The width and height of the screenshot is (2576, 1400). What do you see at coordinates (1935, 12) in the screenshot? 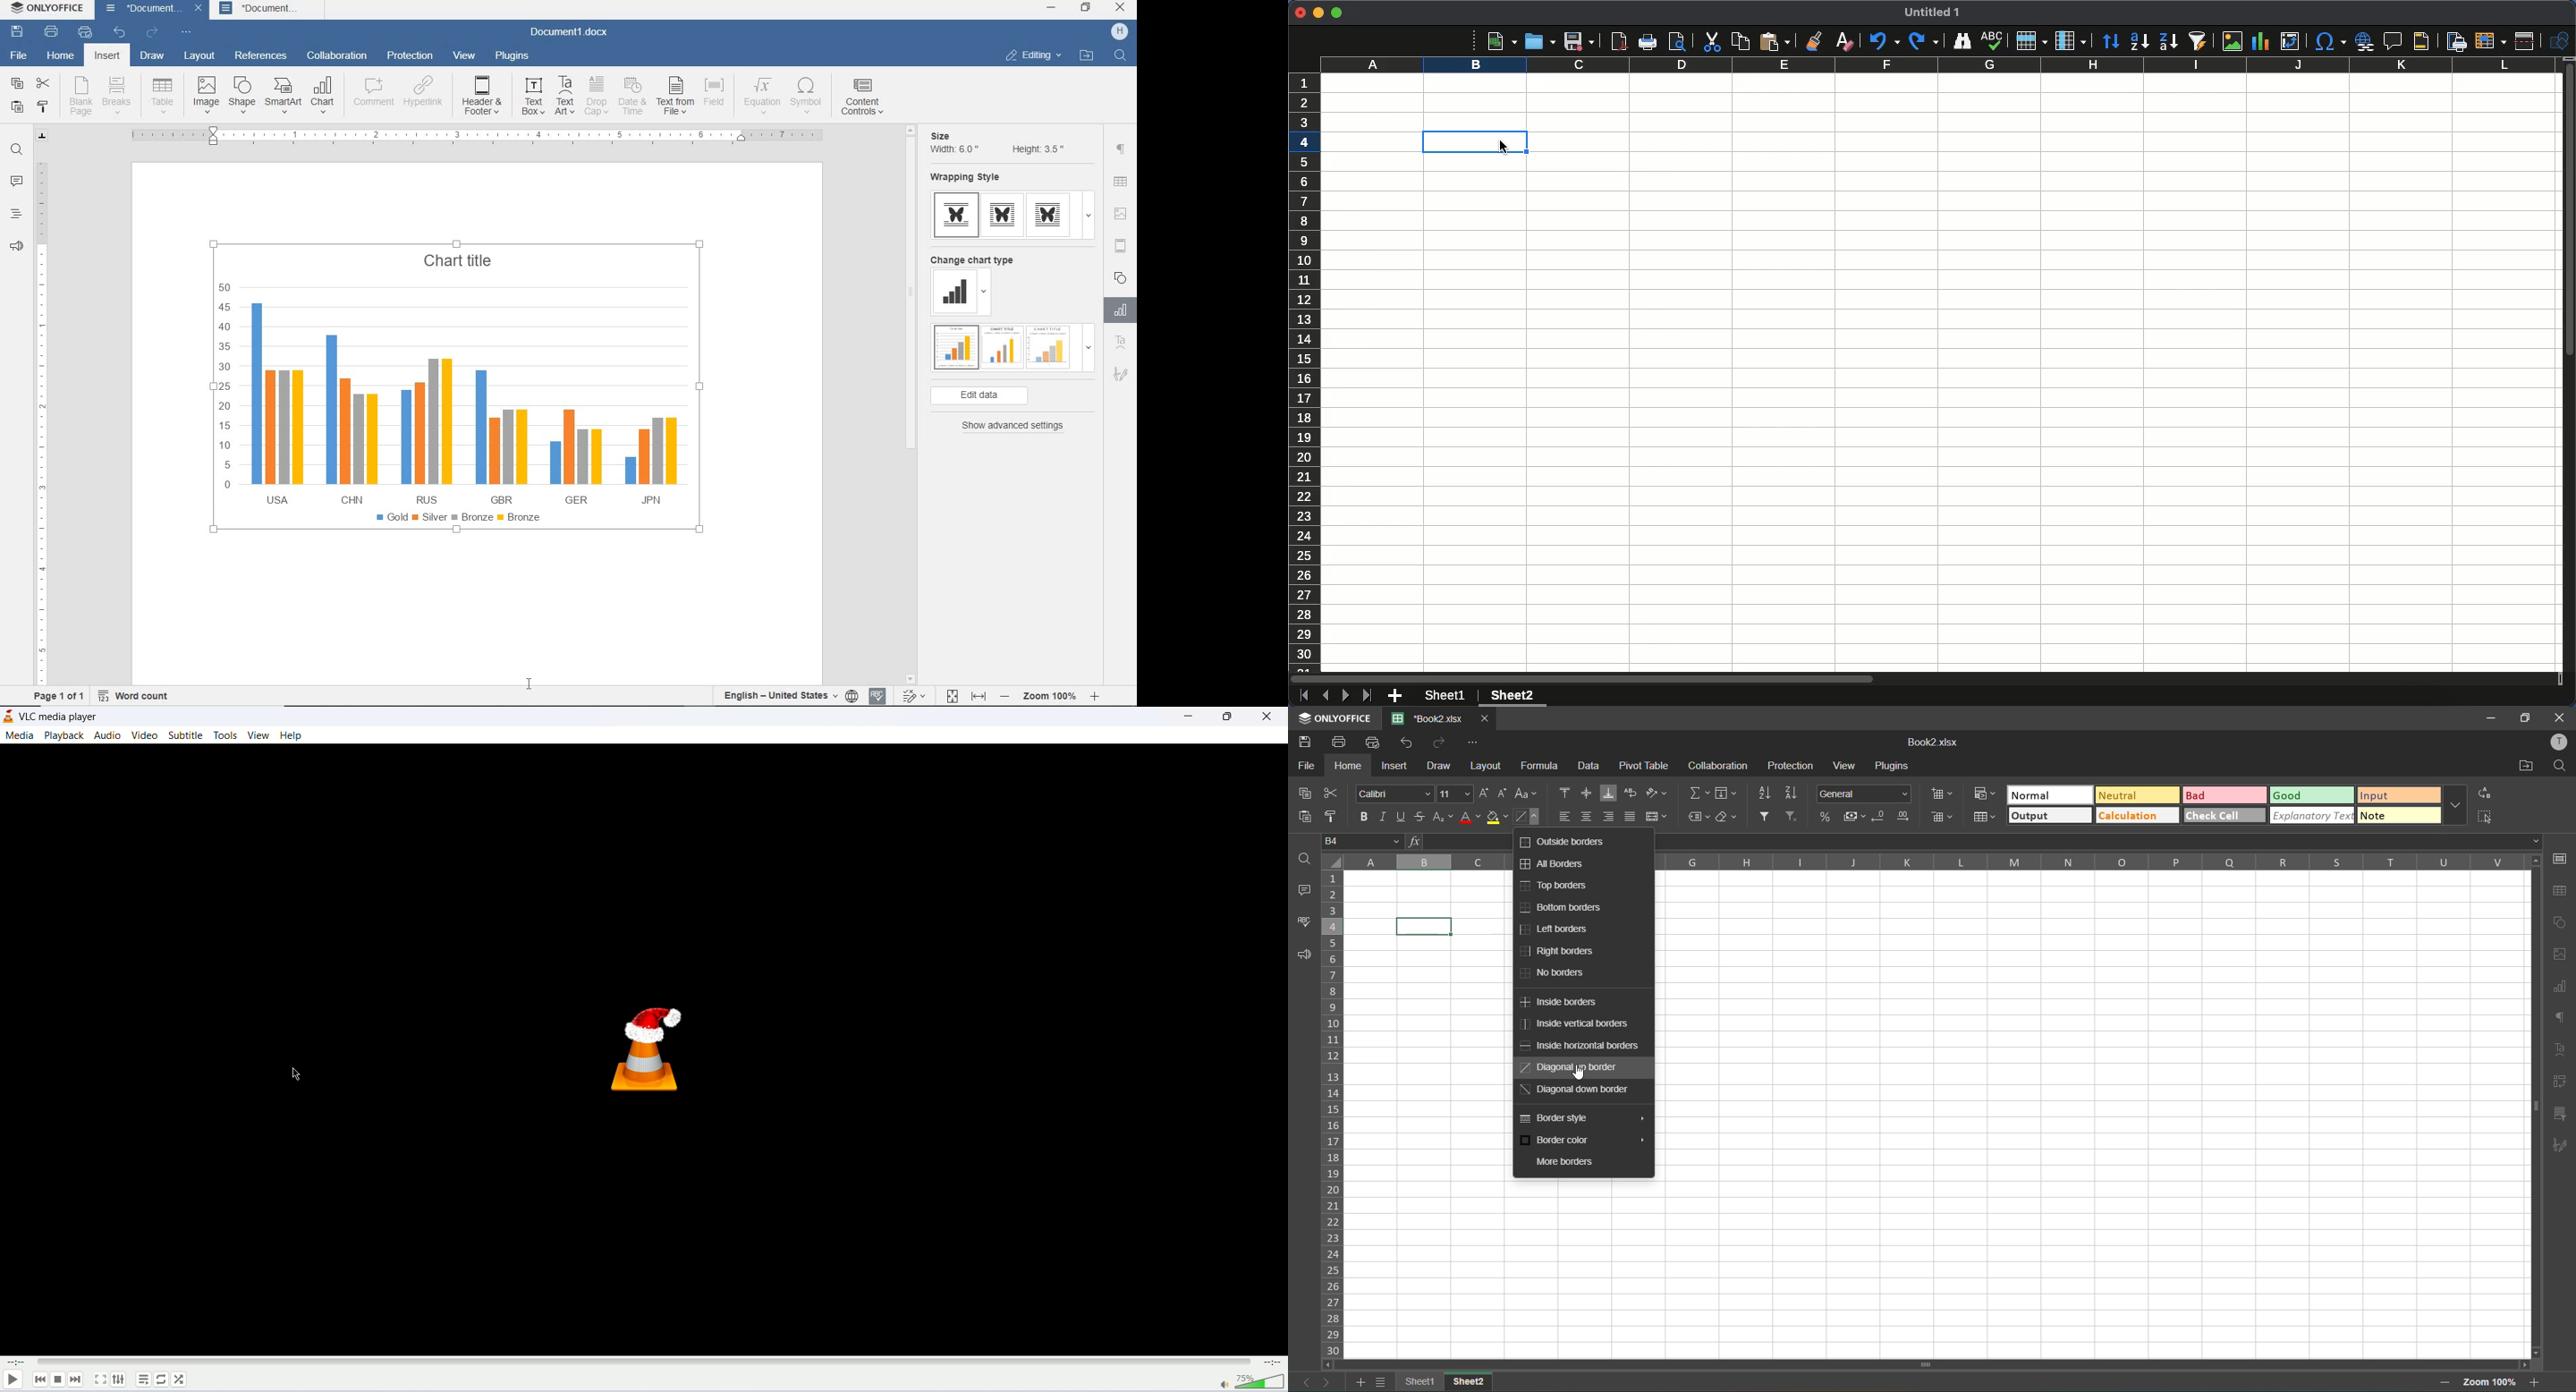
I see `Name` at bounding box center [1935, 12].